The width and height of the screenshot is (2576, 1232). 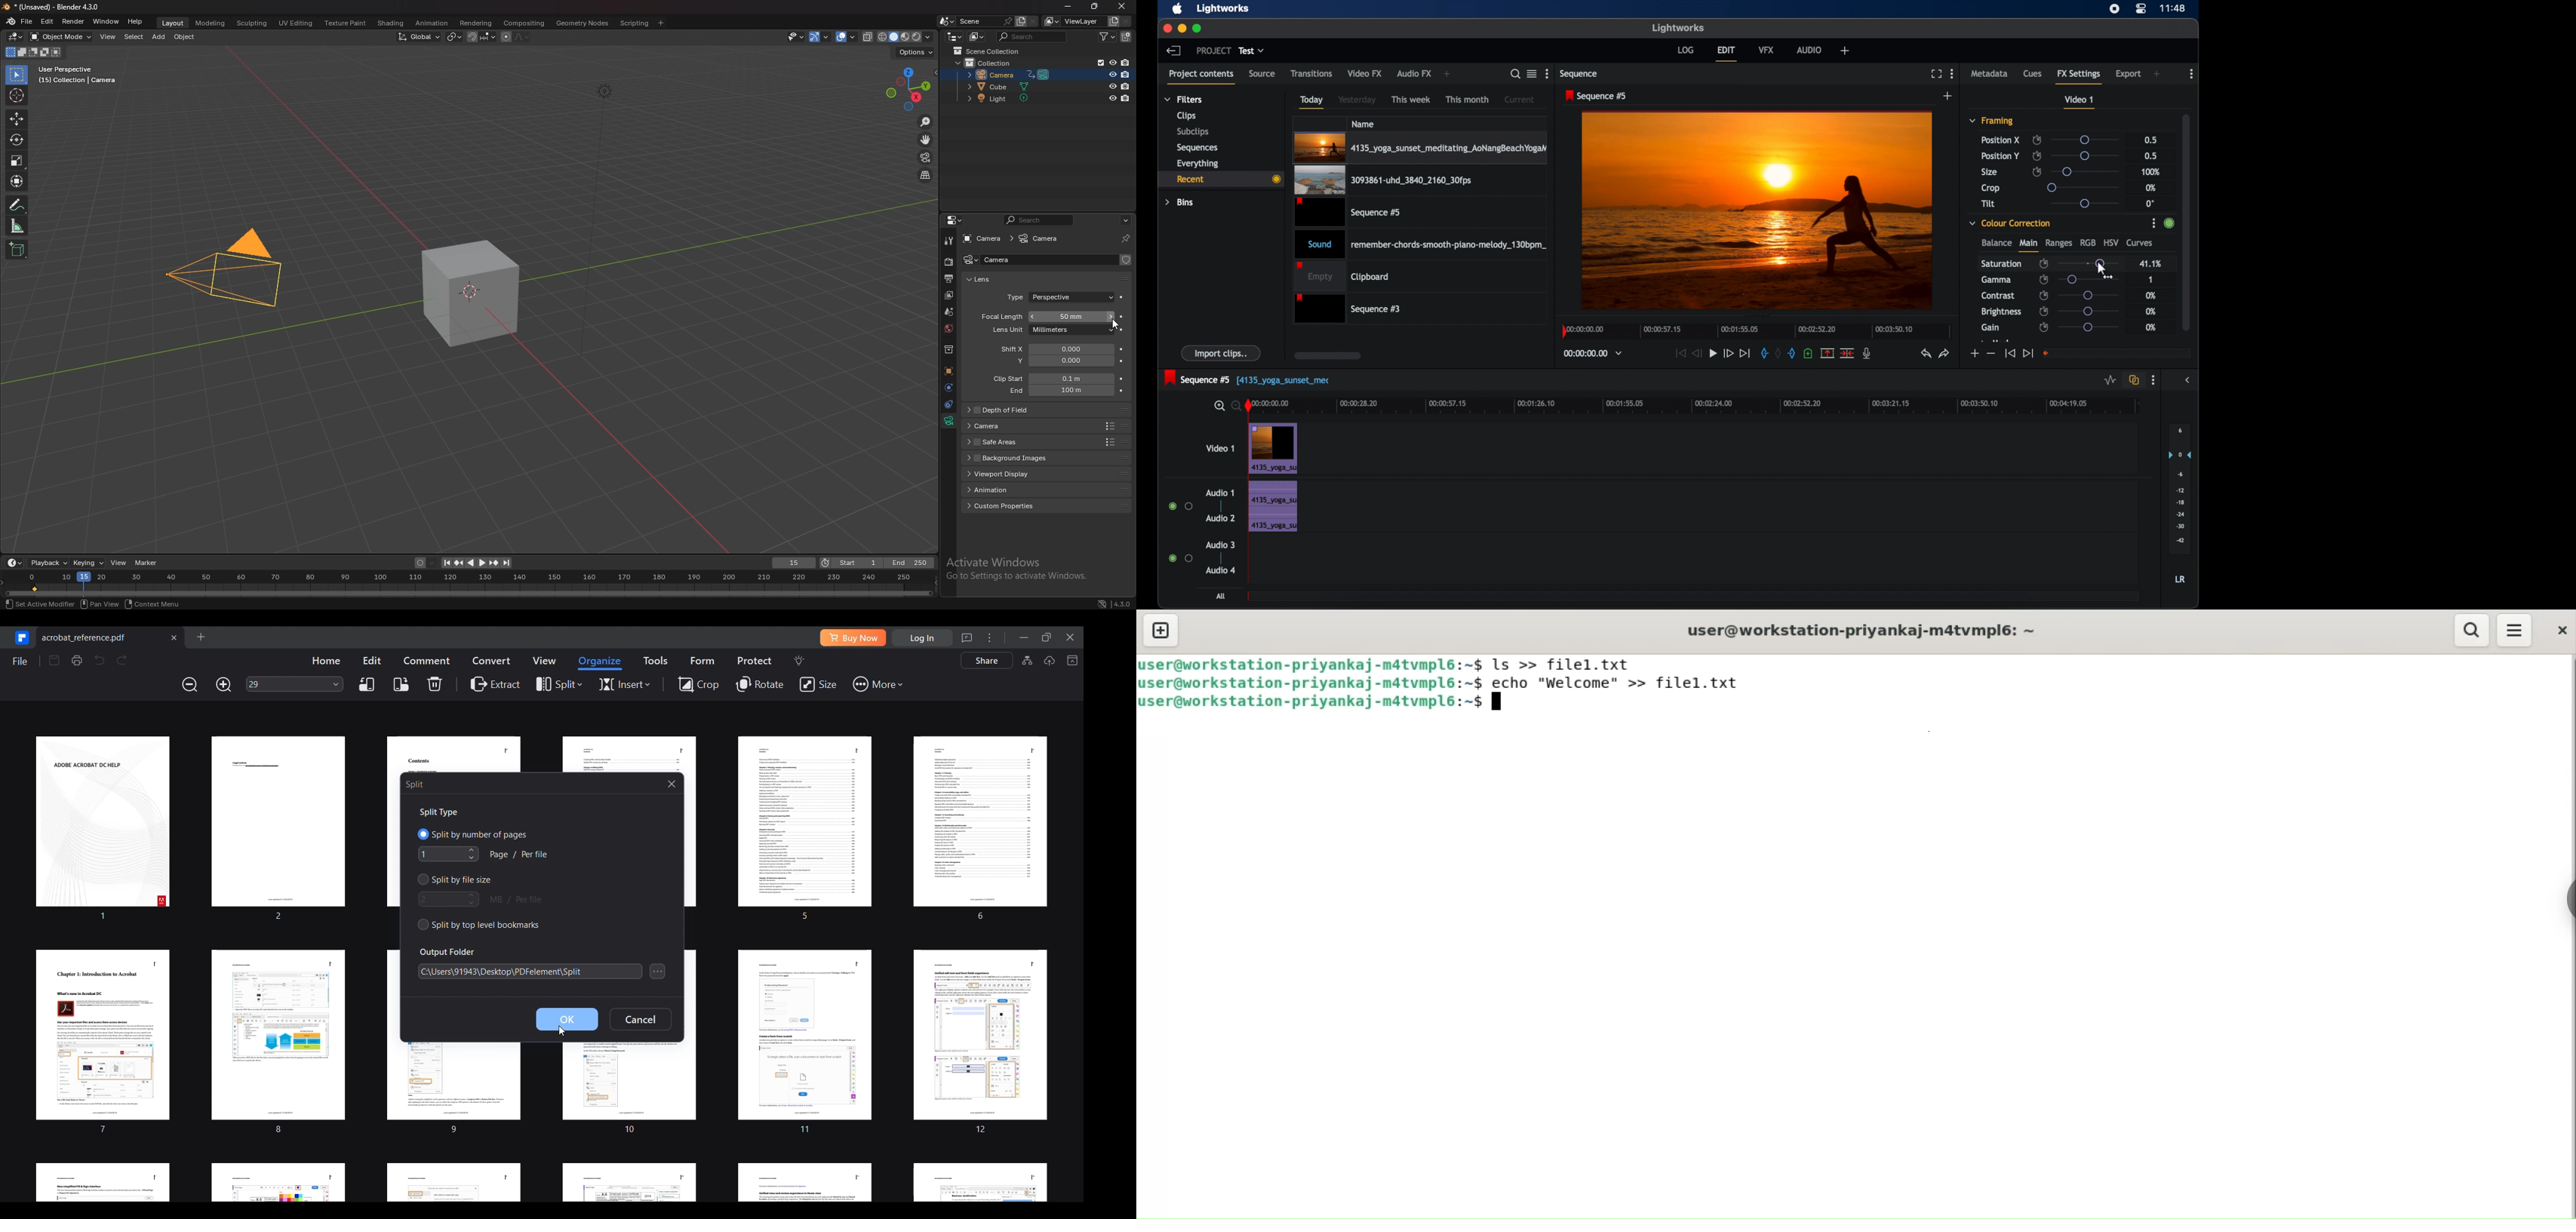 What do you see at coordinates (1868, 353) in the screenshot?
I see `mic` at bounding box center [1868, 353].